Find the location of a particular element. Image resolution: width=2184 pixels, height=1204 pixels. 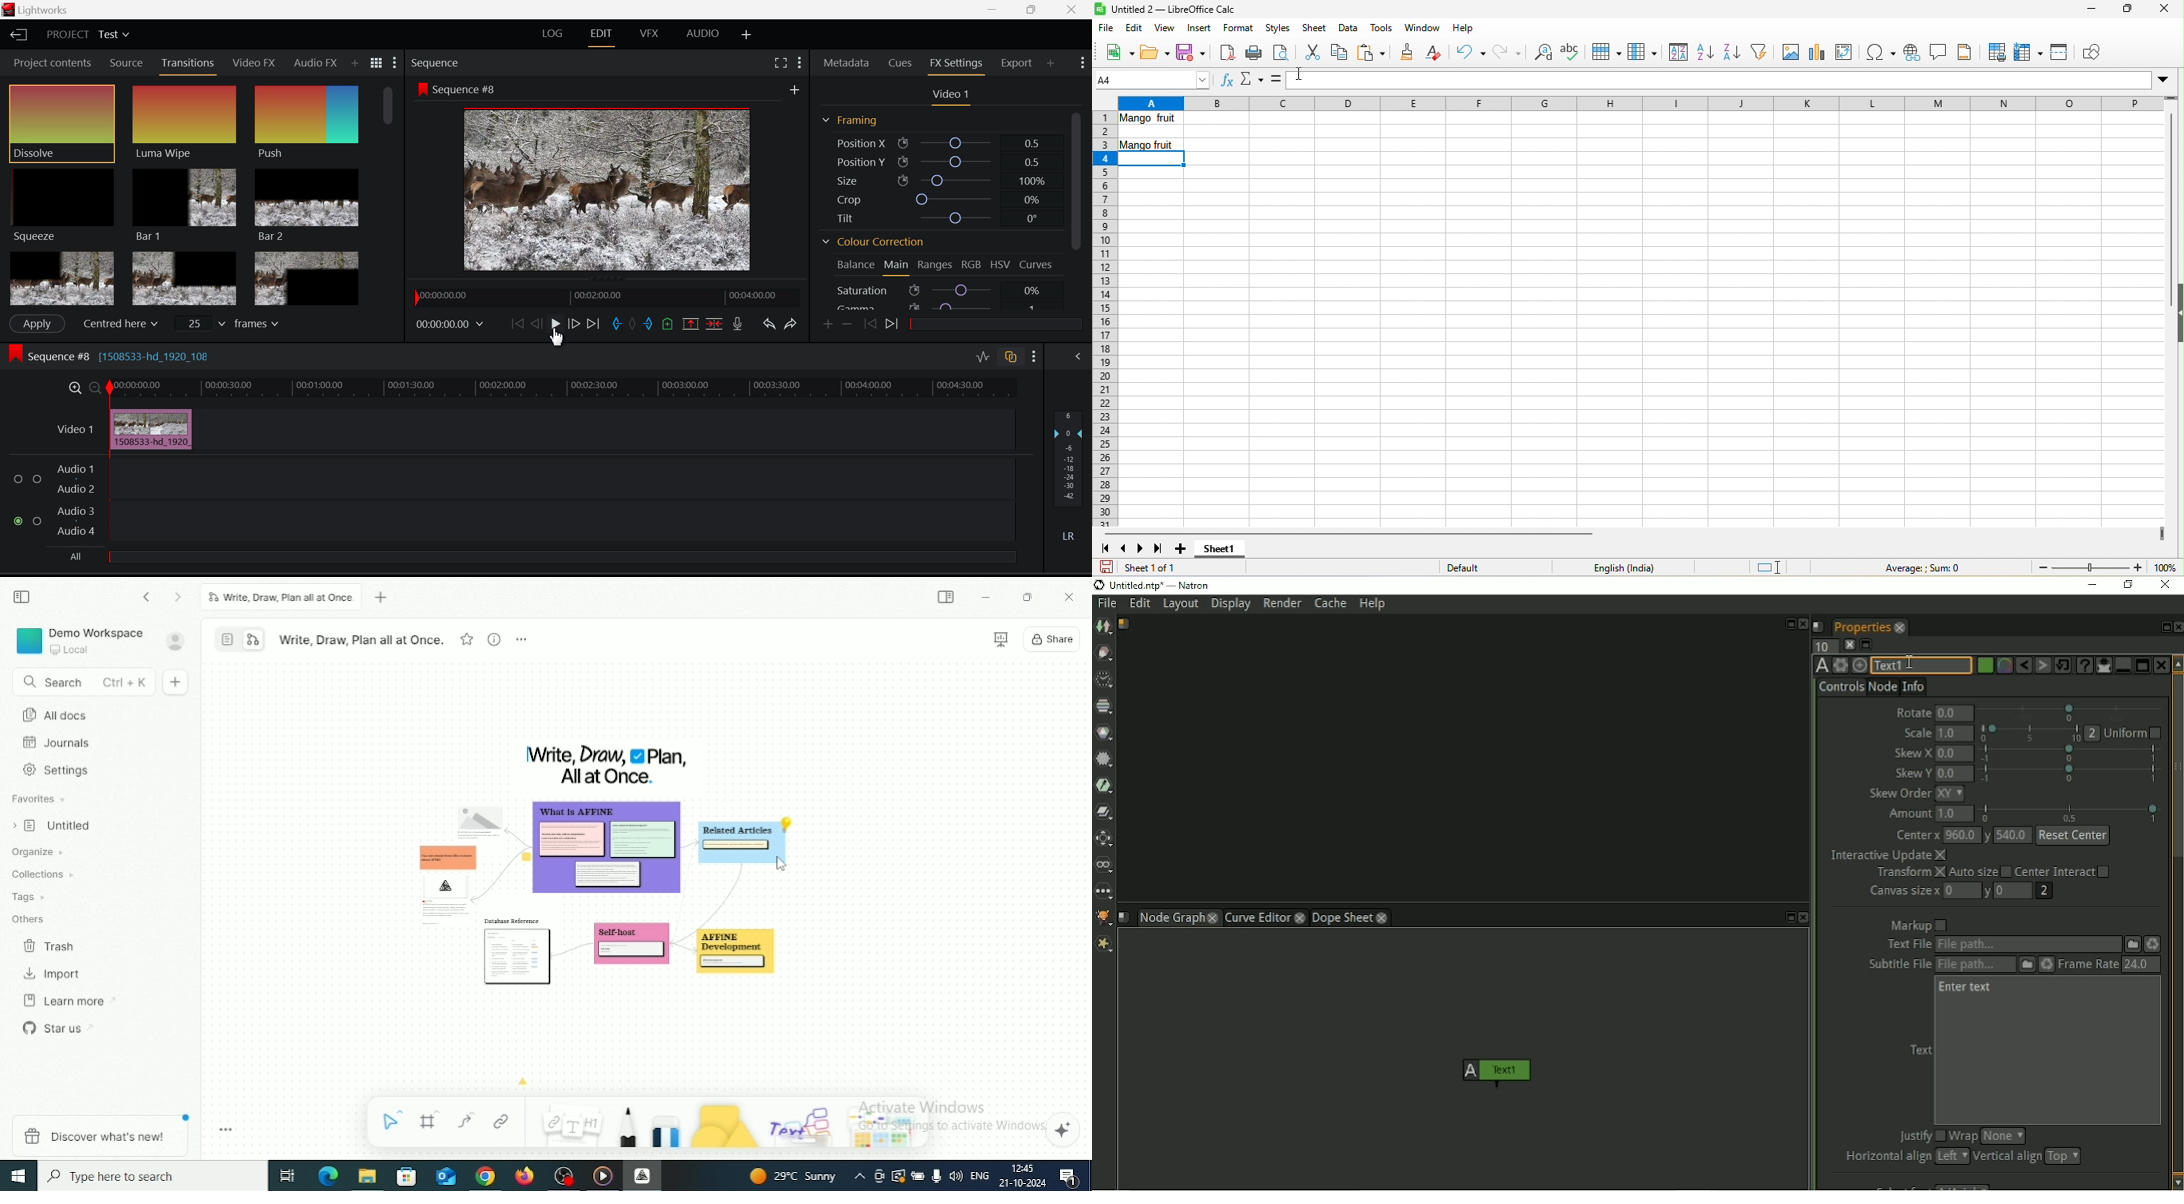

styles is located at coordinates (1279, 29).